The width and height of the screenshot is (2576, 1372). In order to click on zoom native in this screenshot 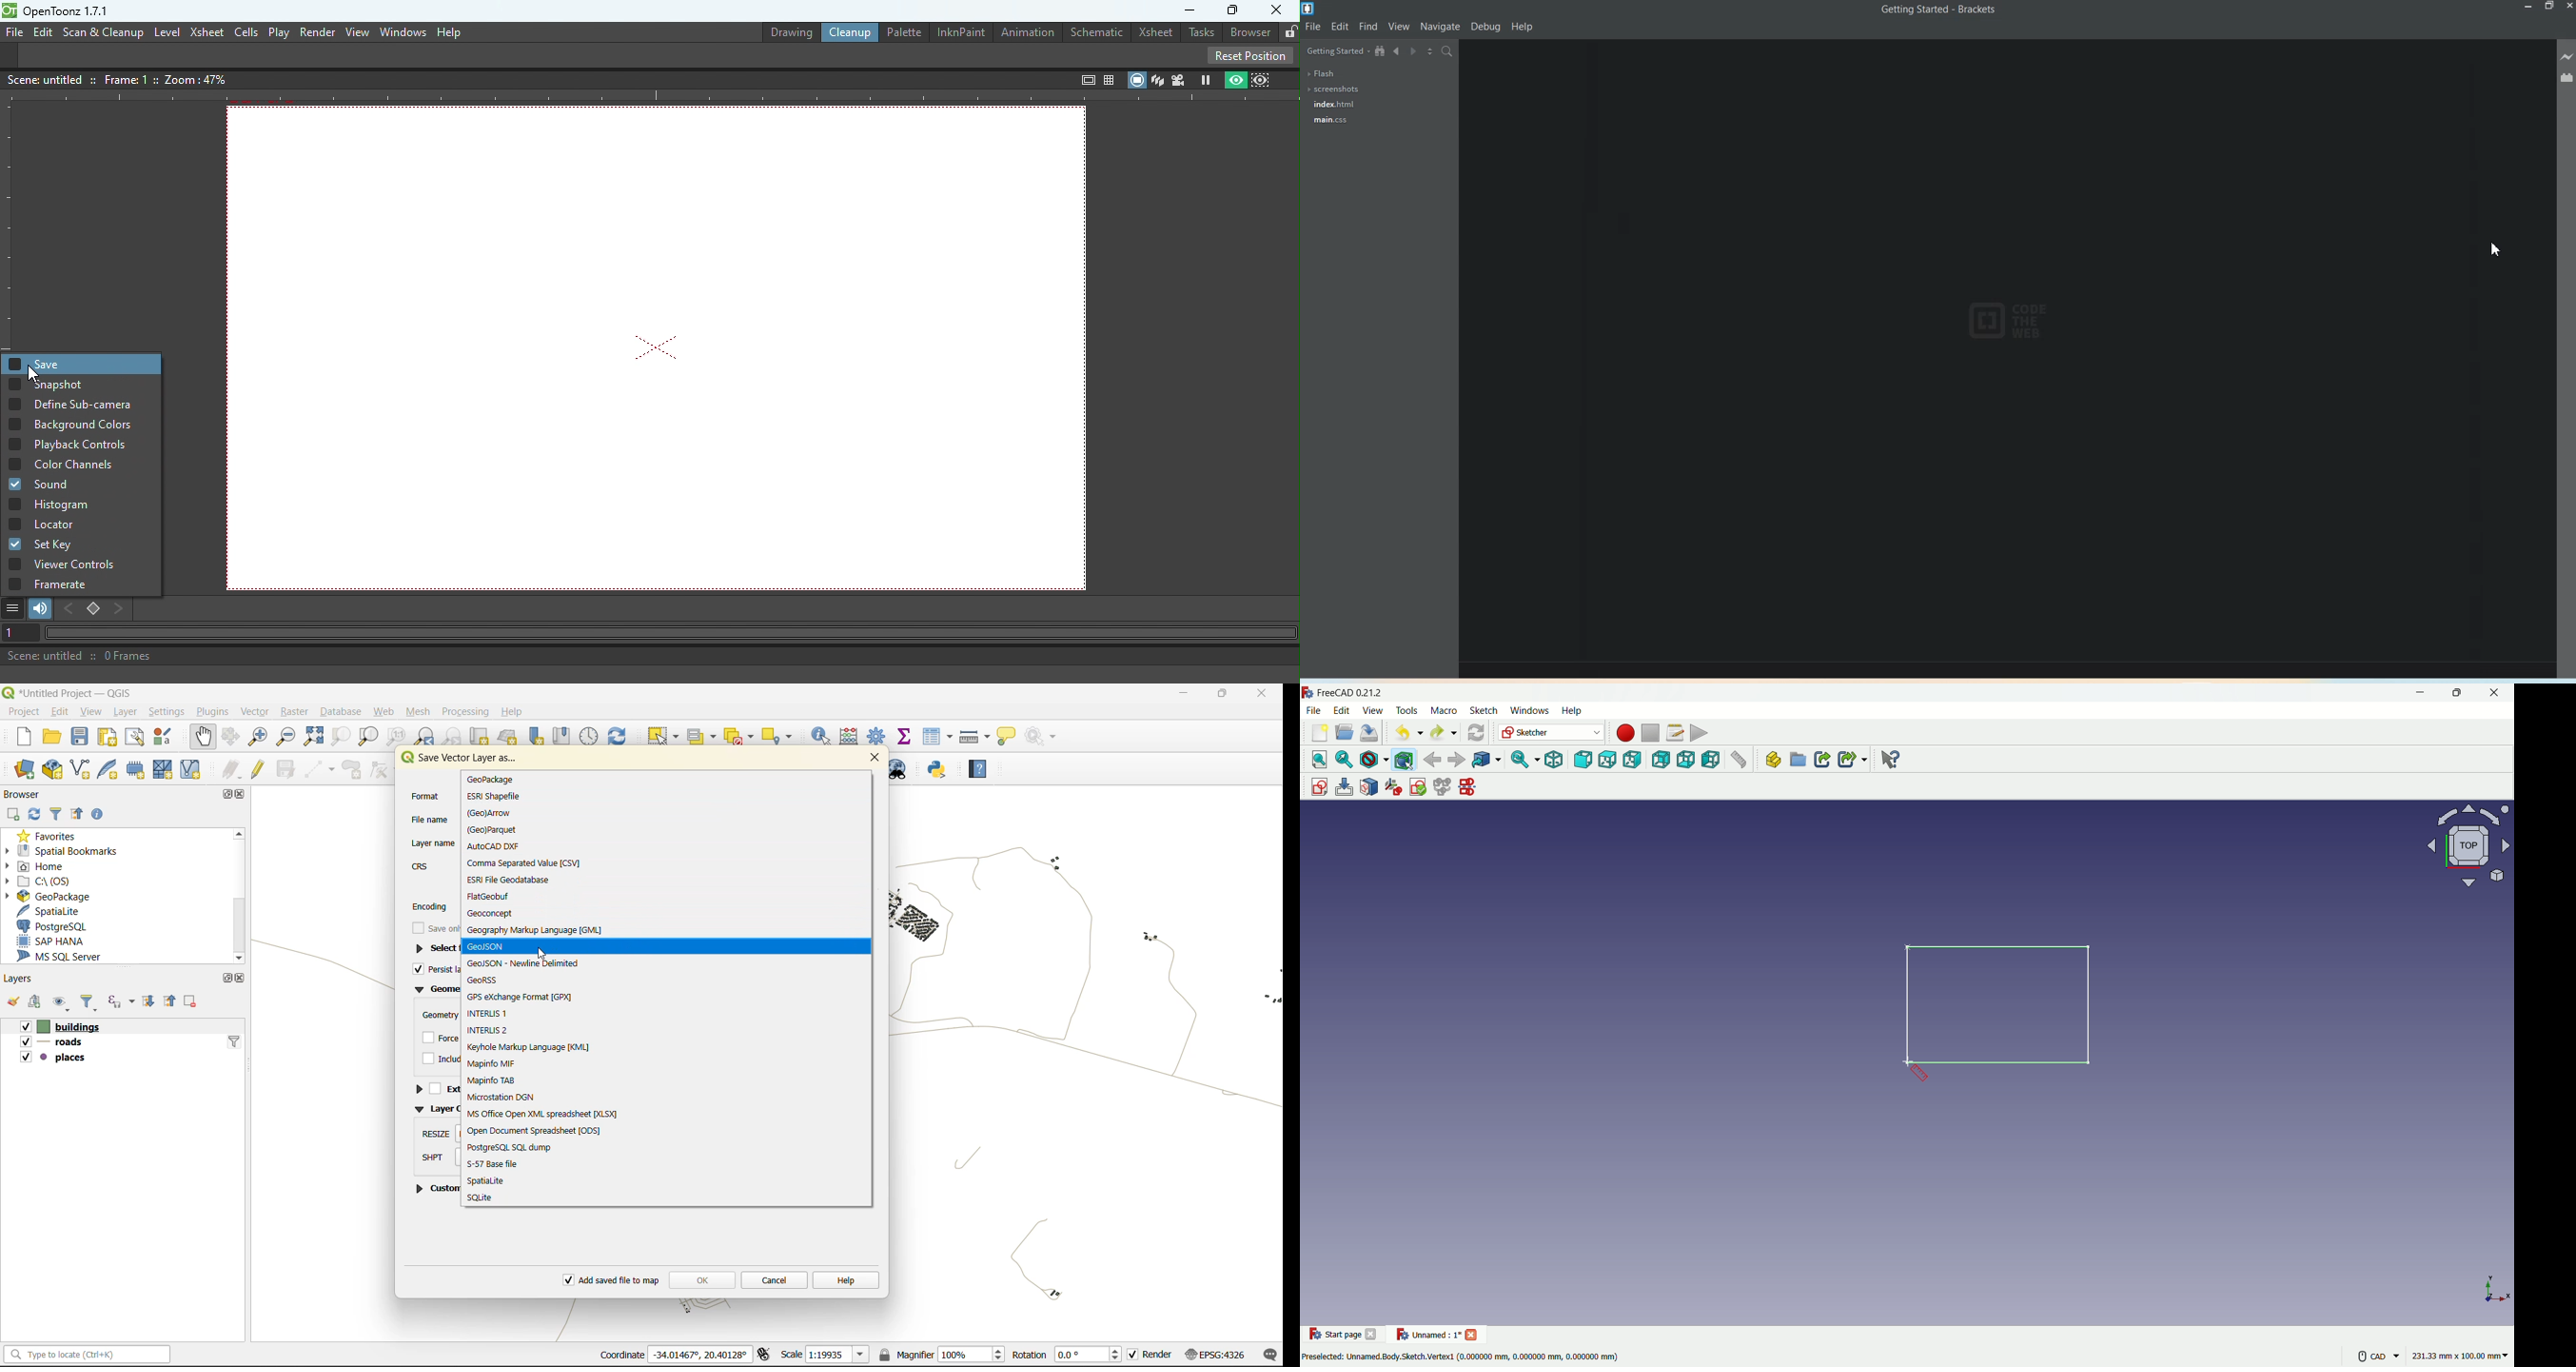, I will do `click(398, 736)`.